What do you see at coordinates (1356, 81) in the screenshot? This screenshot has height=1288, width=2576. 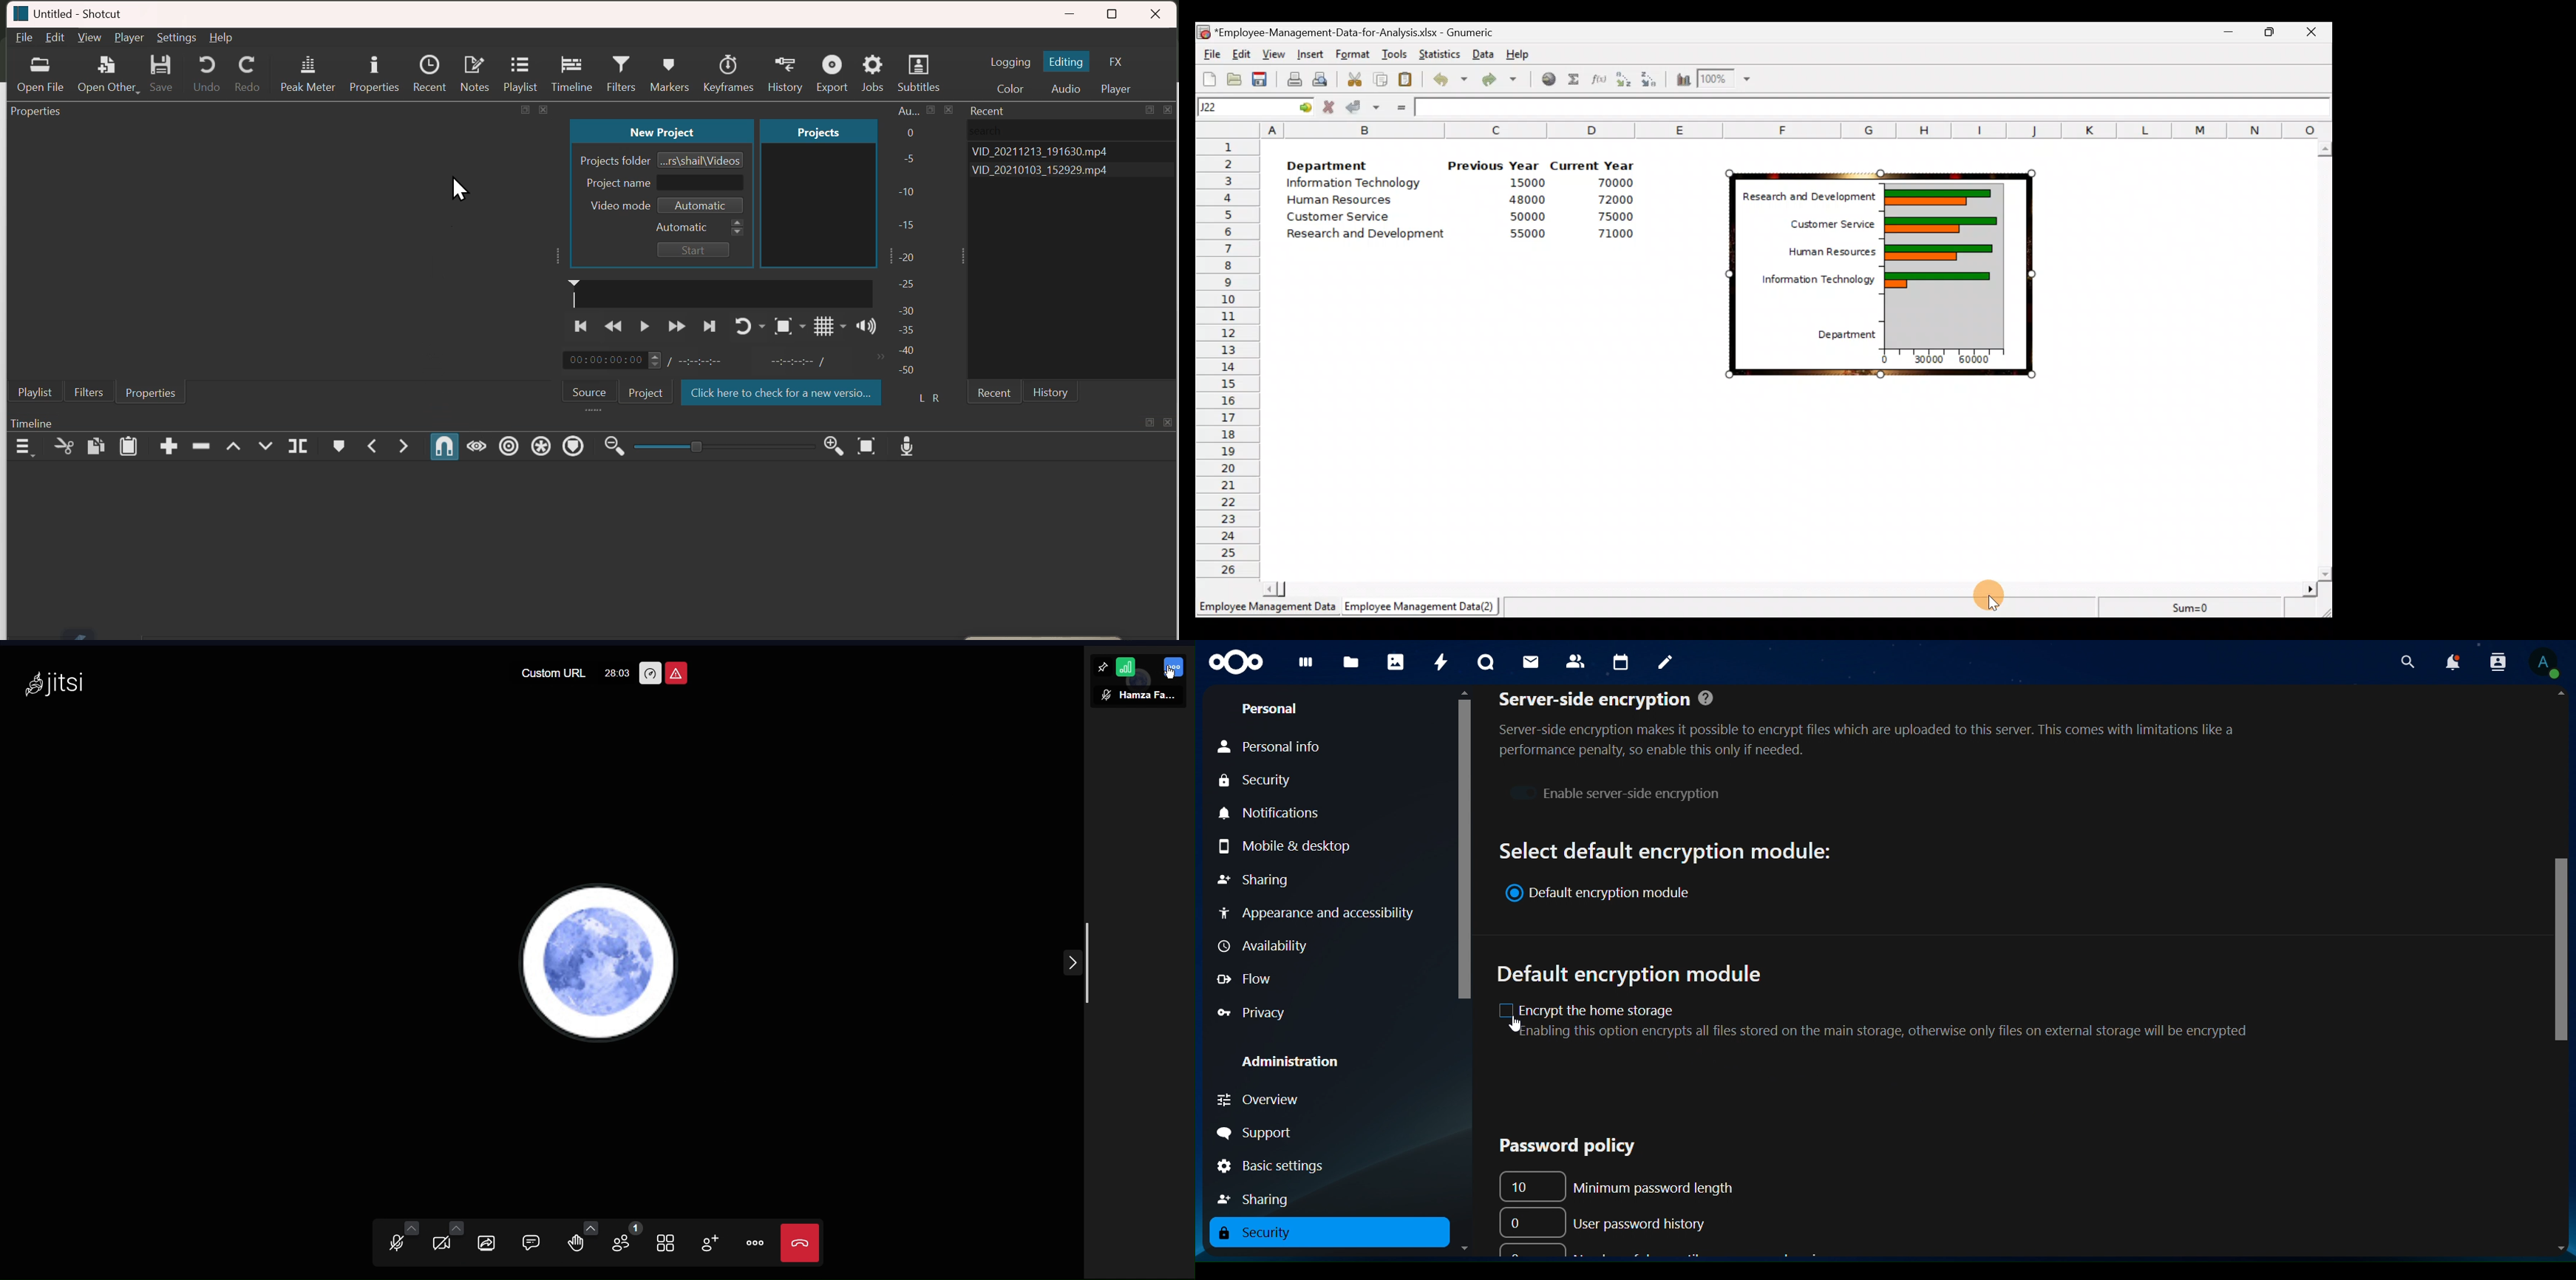 I see `Cut the selection` at bounding box center [1356, 81].